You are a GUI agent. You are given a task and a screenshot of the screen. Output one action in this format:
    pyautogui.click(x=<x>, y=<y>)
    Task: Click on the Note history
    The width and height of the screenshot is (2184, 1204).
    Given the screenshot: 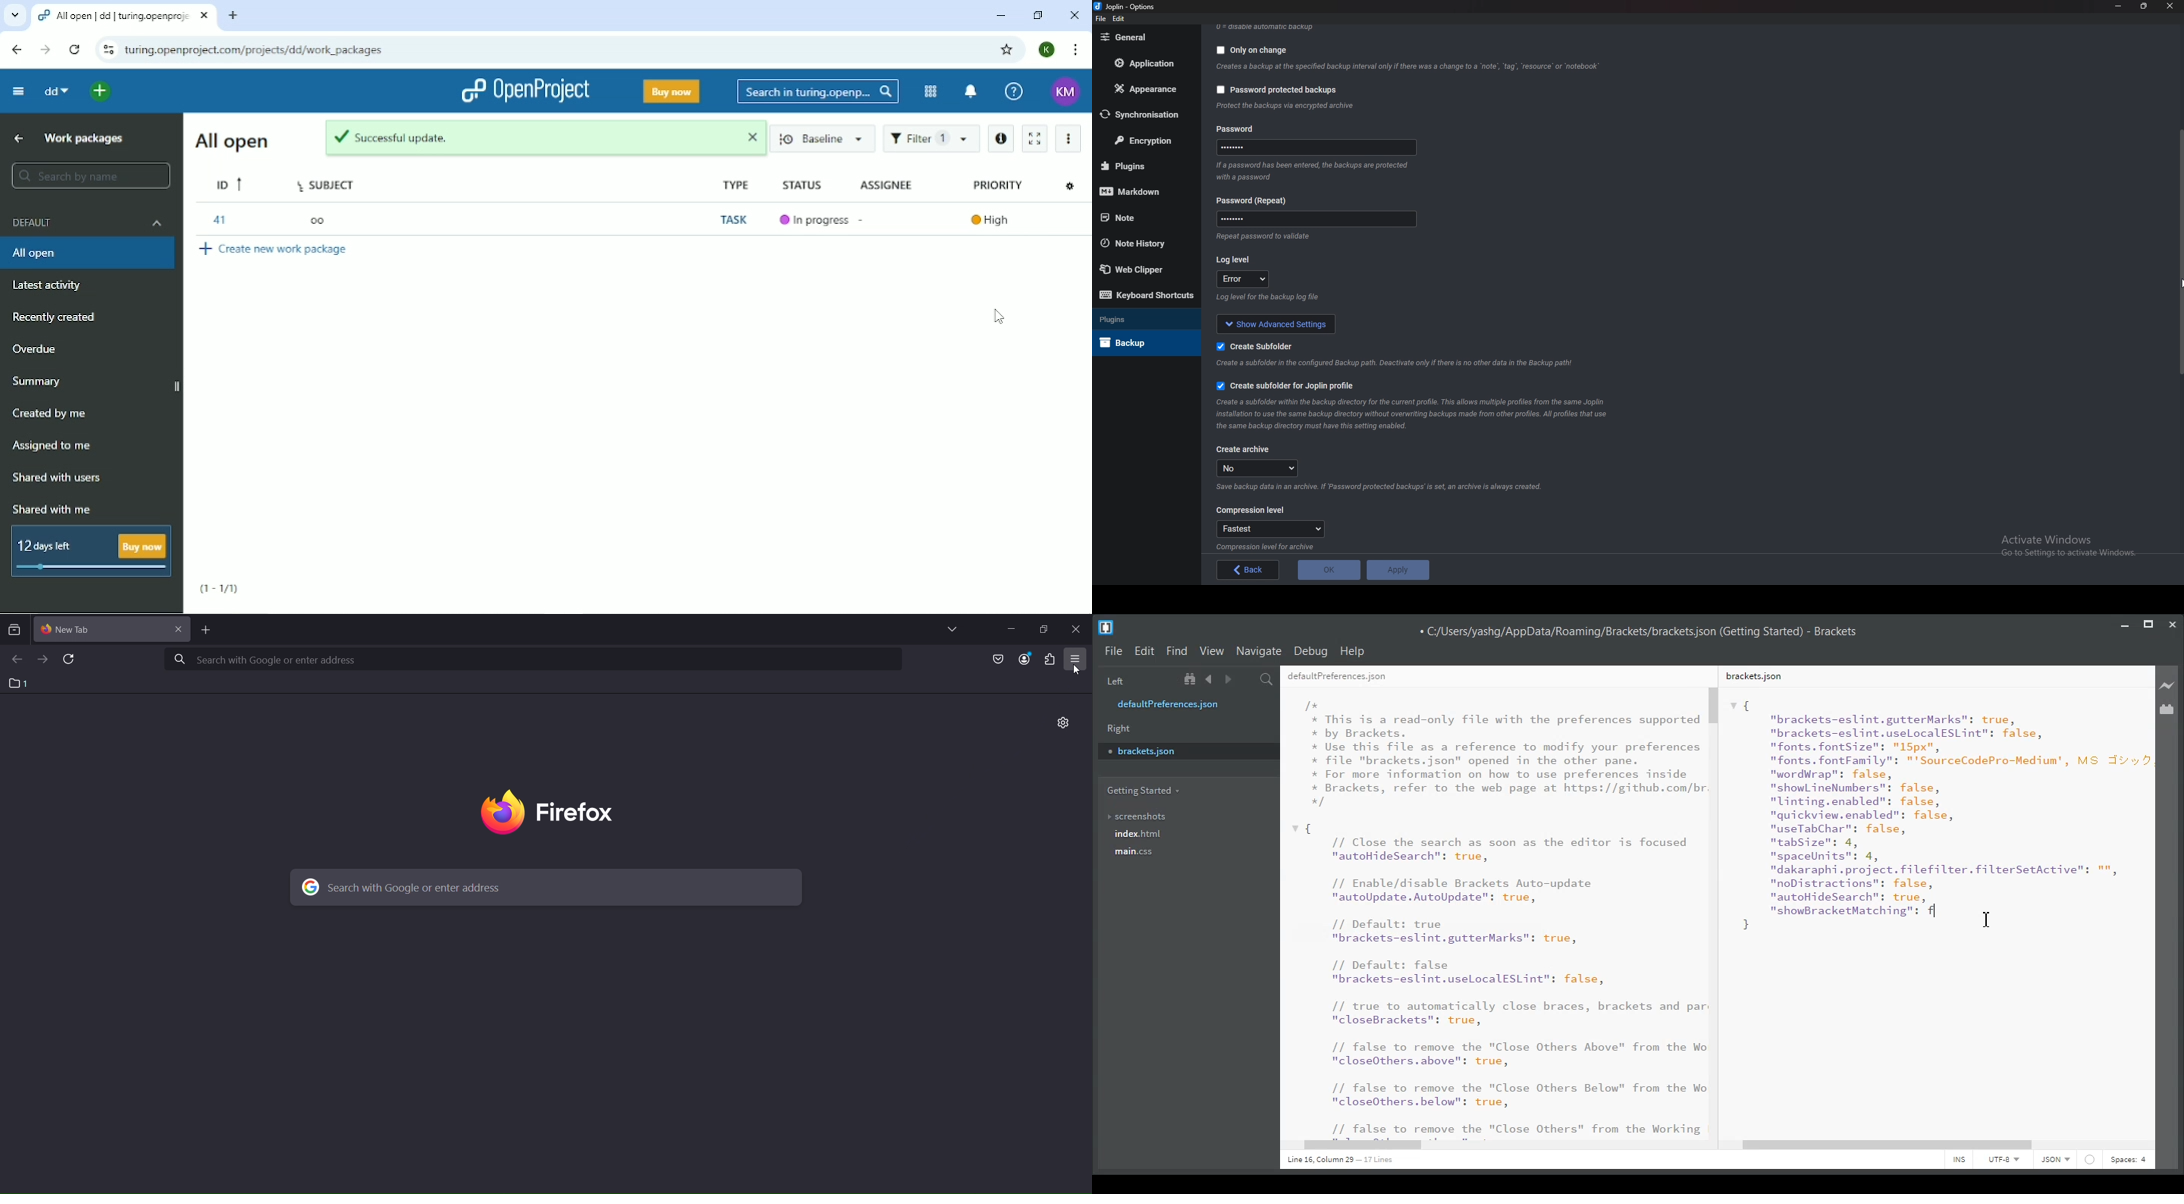 What is the action you would take?
    pyautogui.click(x=1138, y=243)
    